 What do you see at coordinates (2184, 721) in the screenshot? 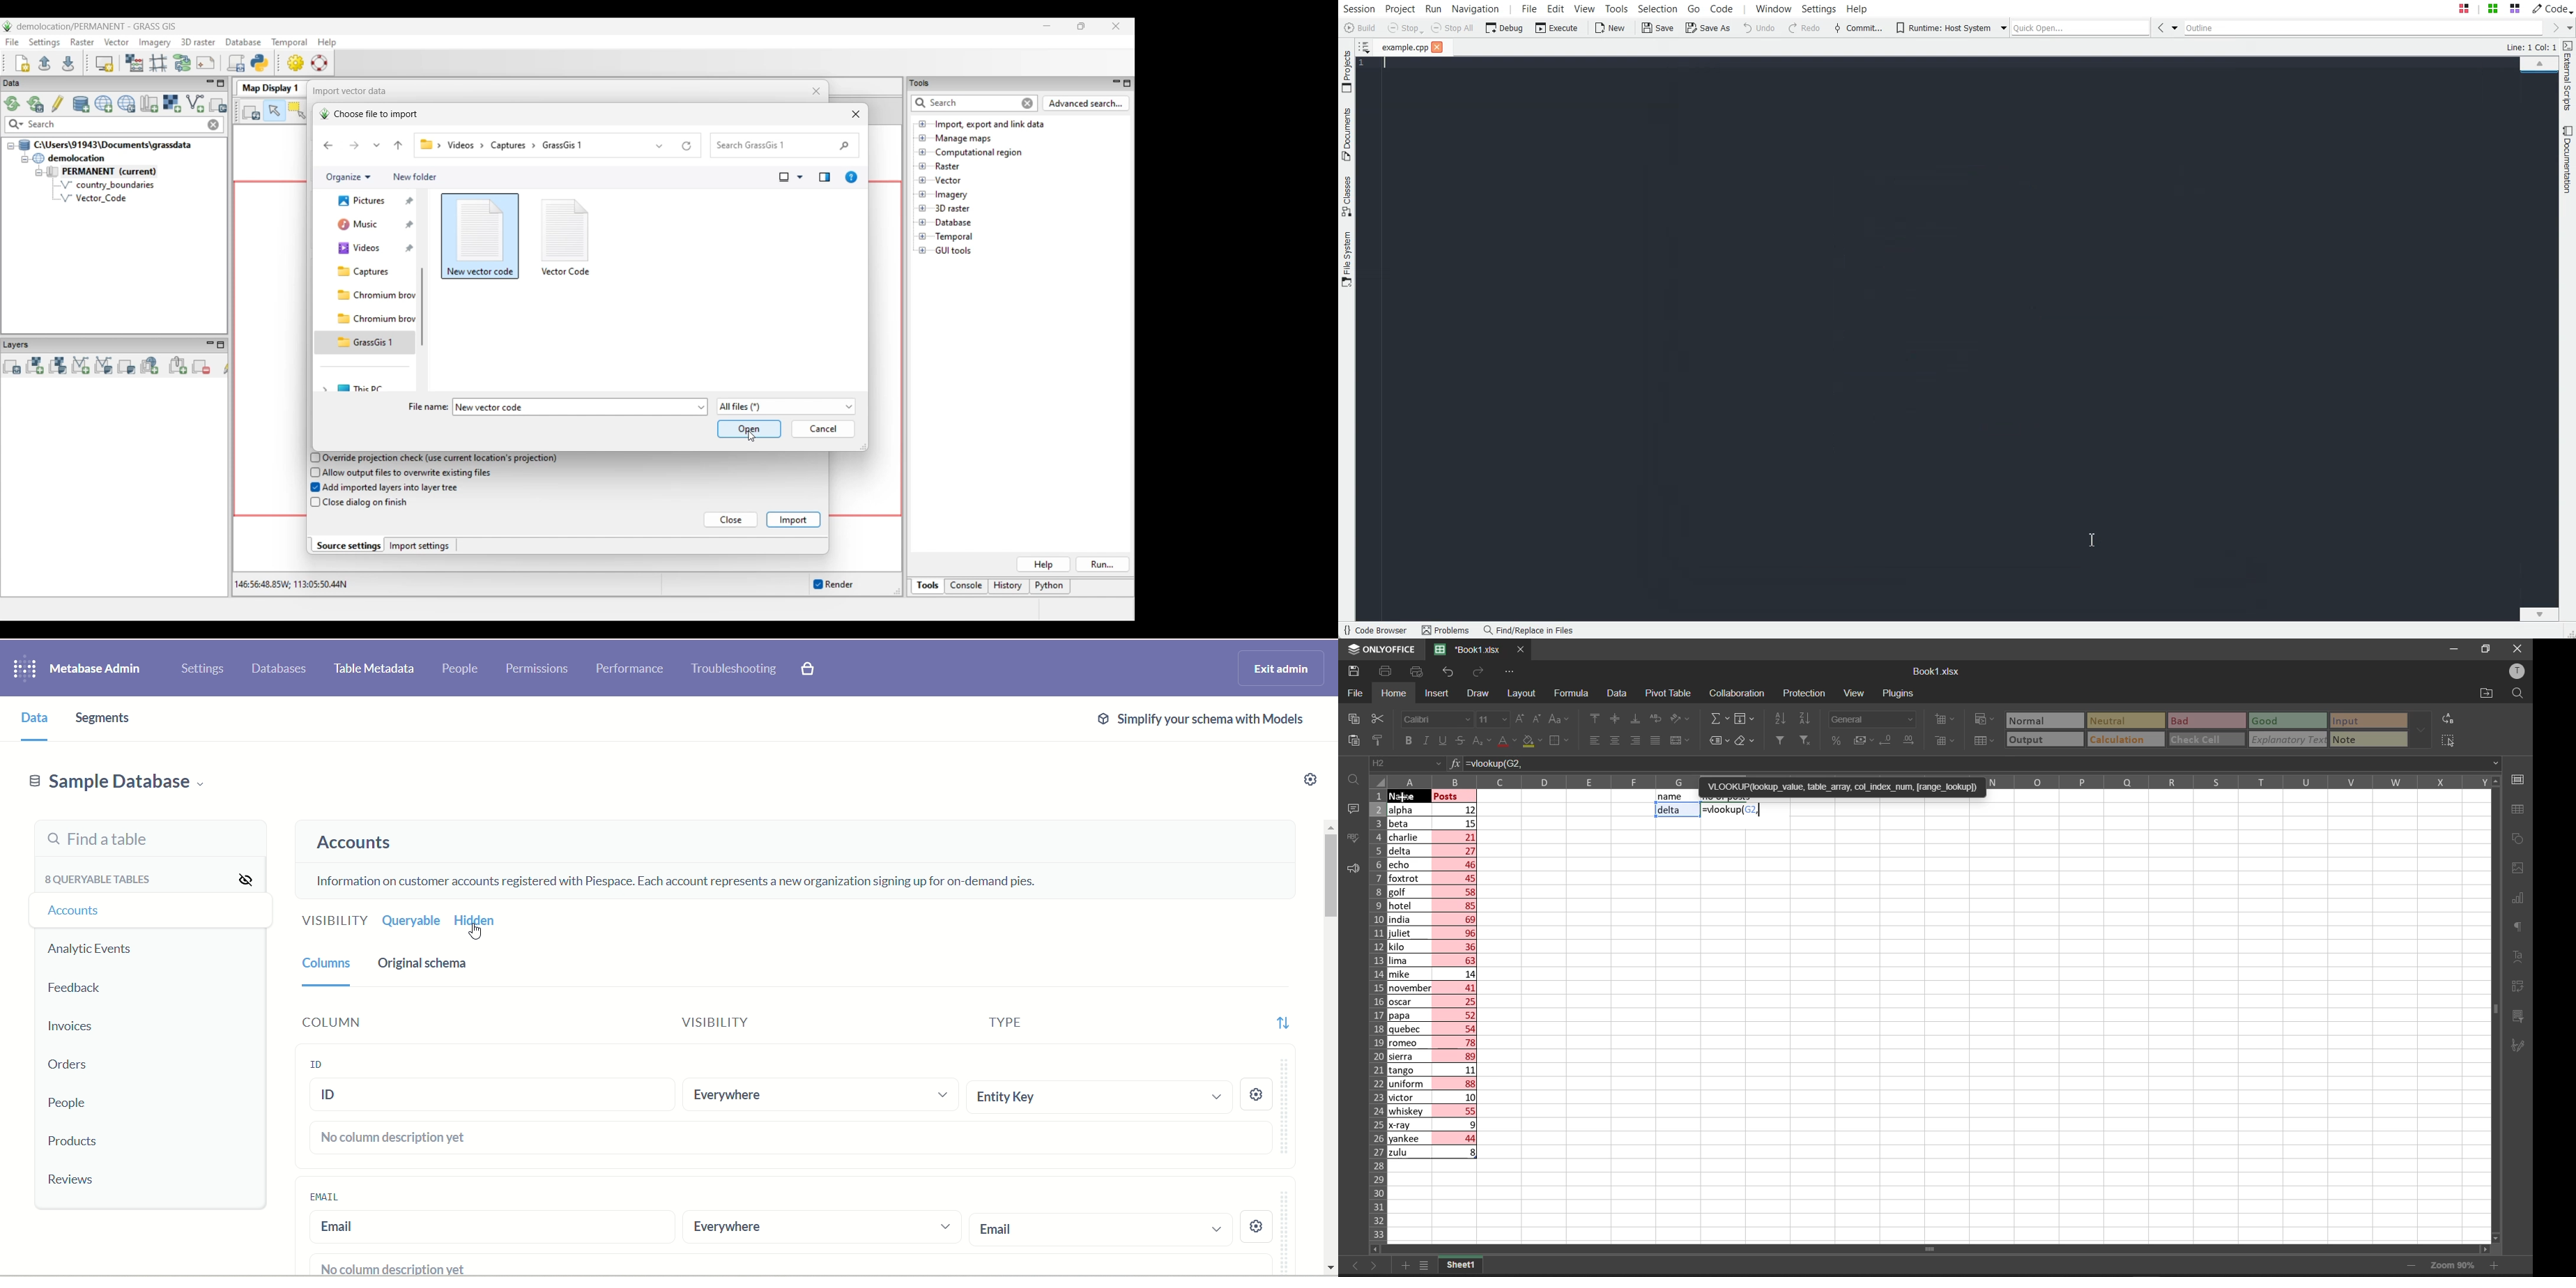
I see `Bad` at bounding box center [2184, 721].